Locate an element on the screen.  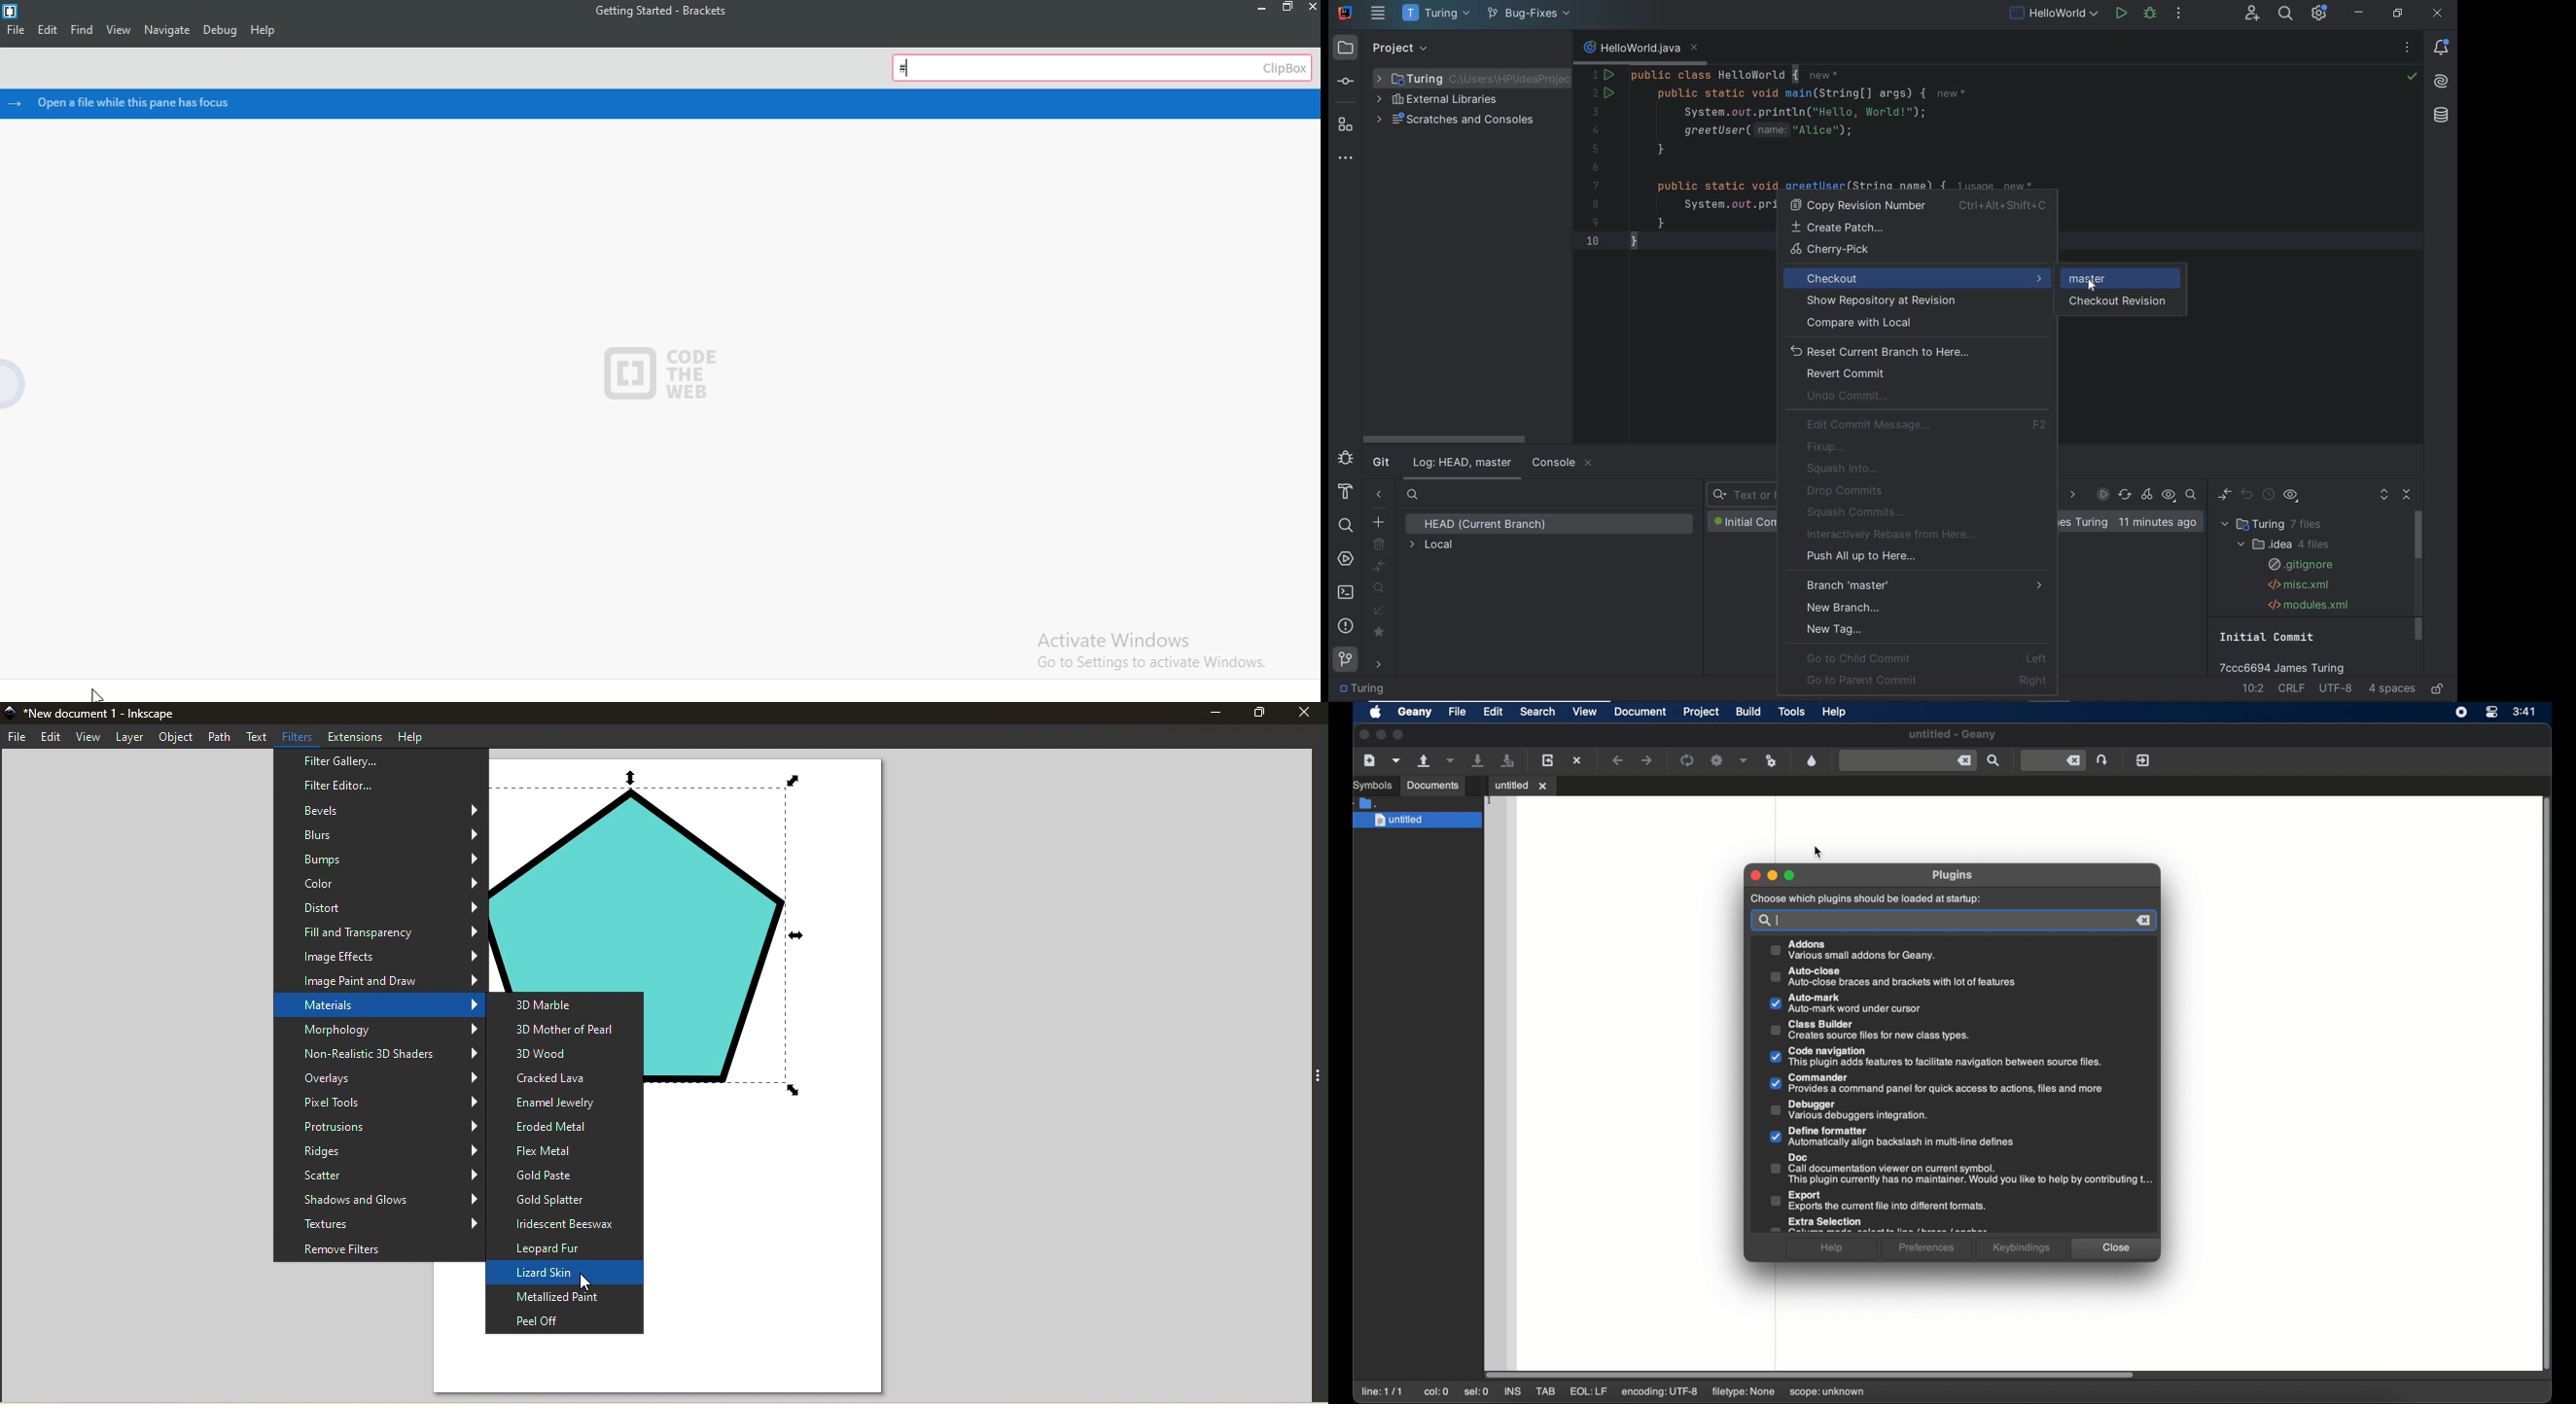
1 is located at coordinates (1490, 801).